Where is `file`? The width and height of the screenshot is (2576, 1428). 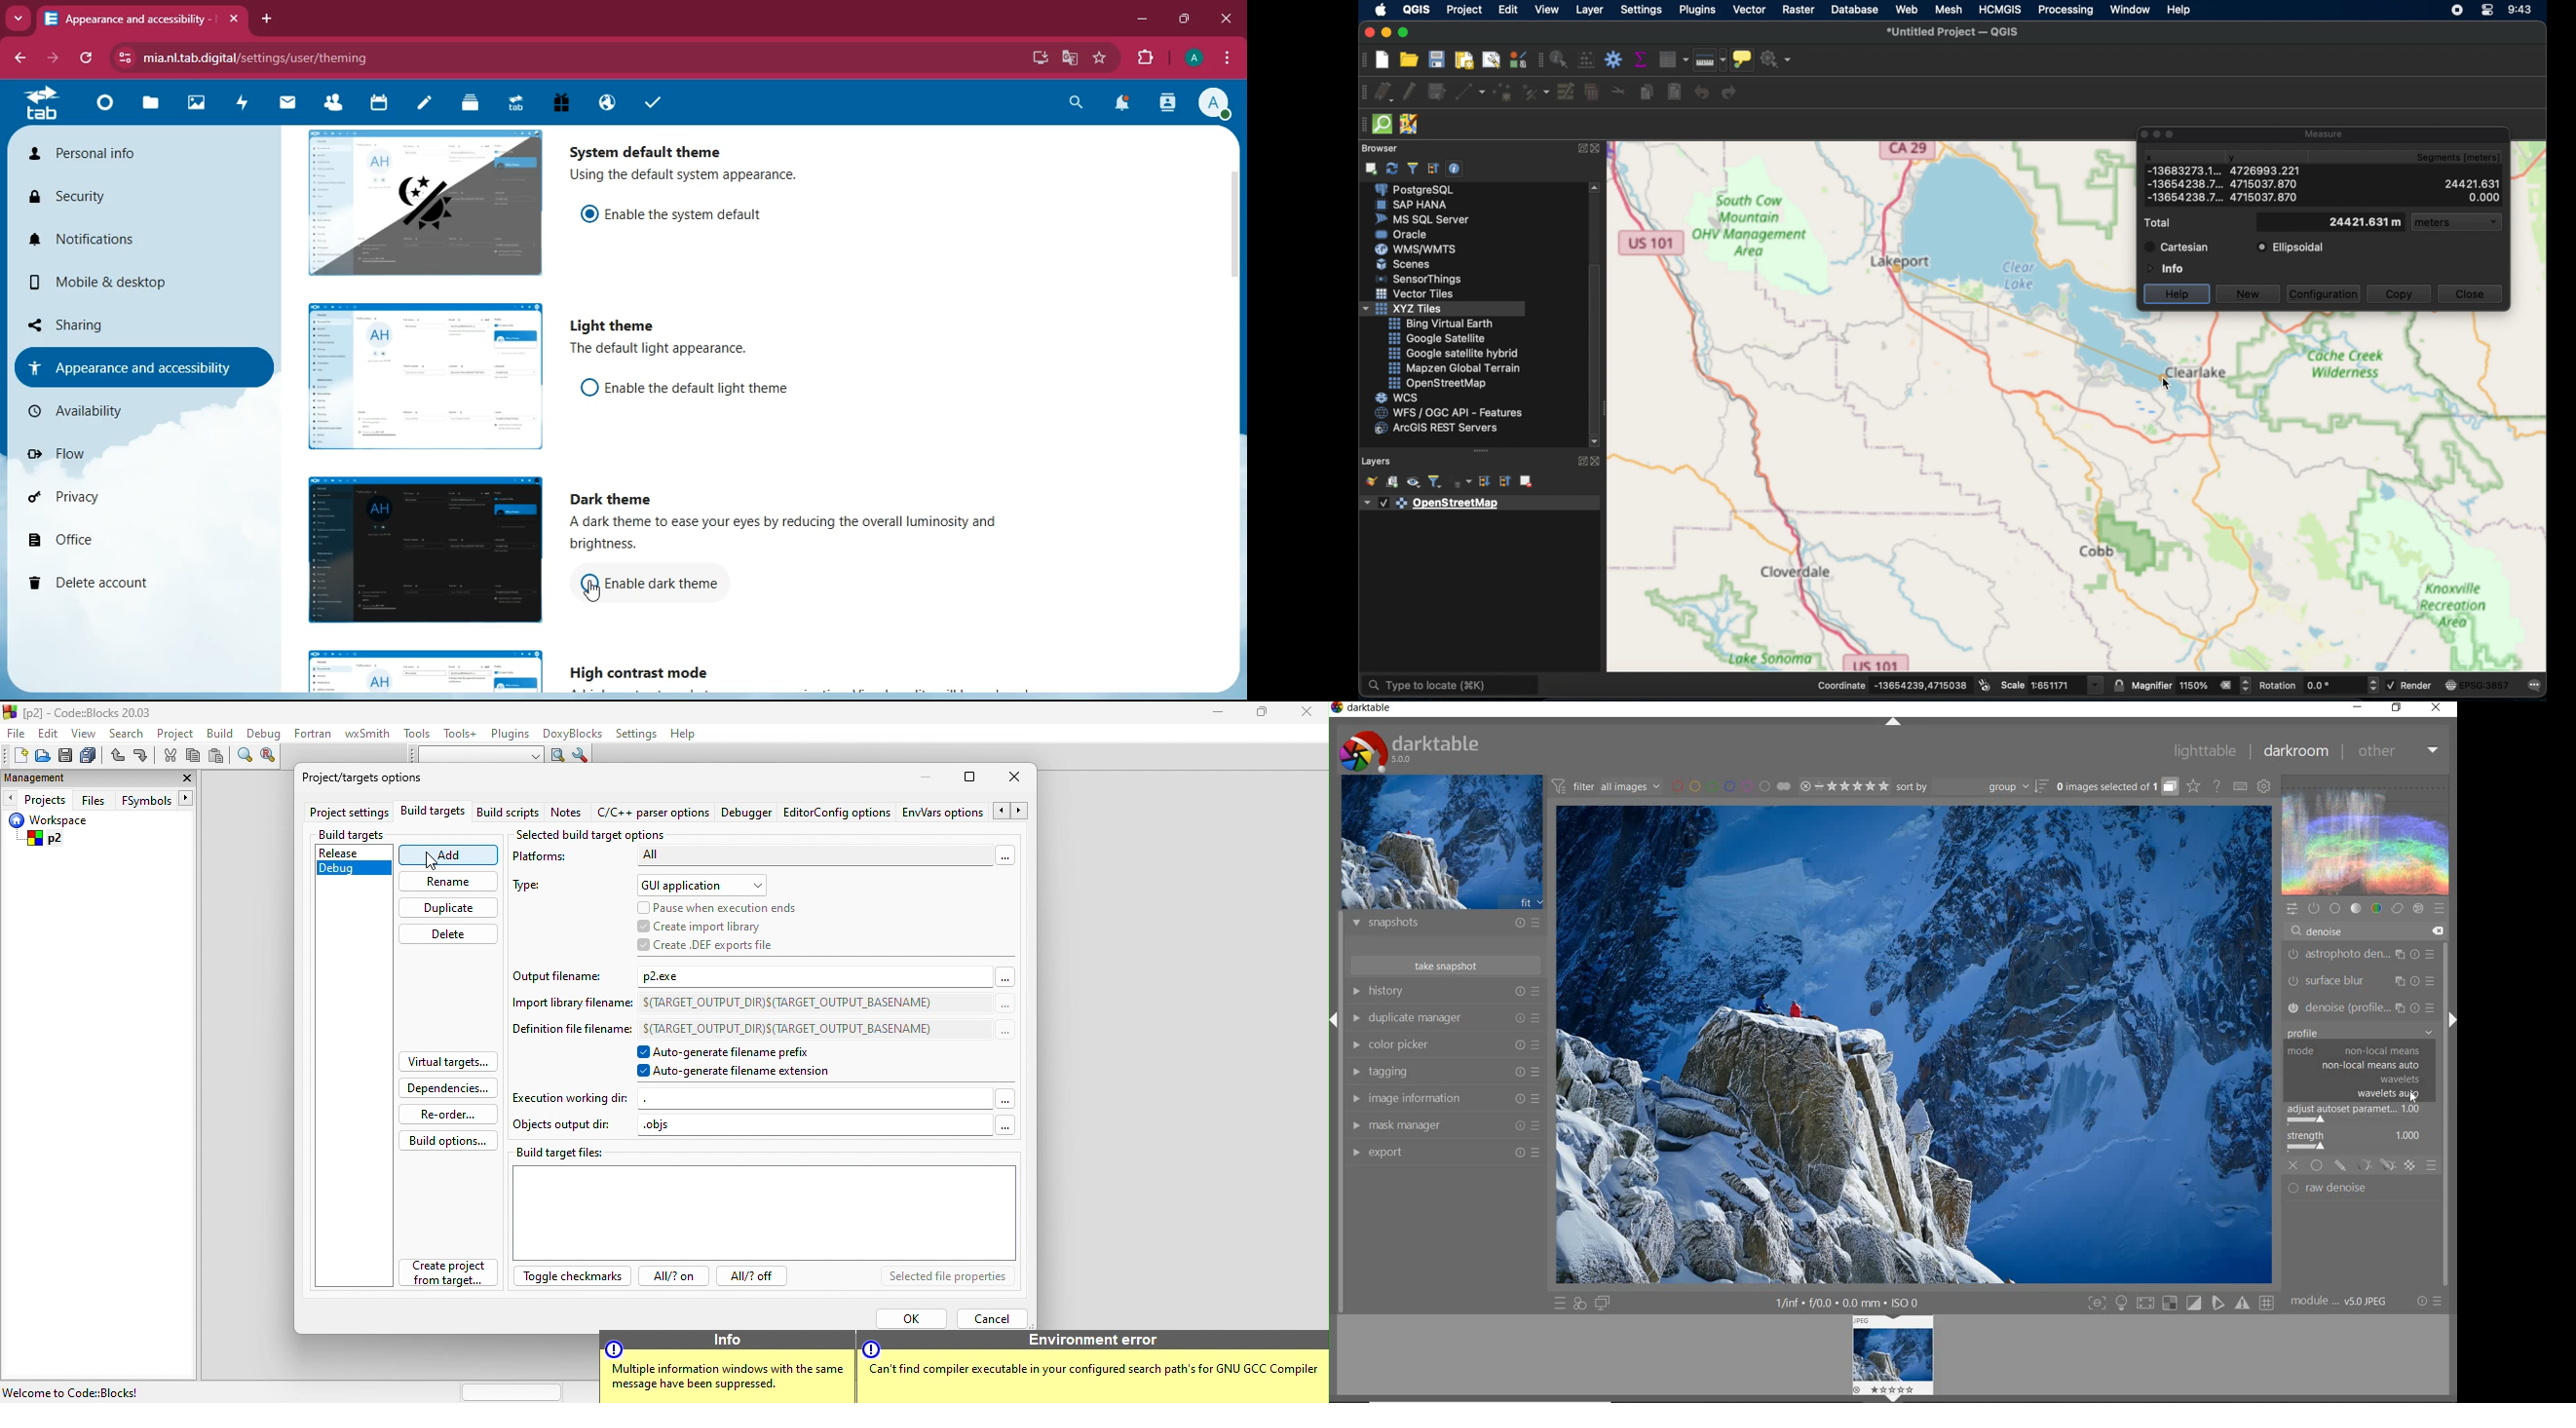 file is located at coordinates (18, 733).